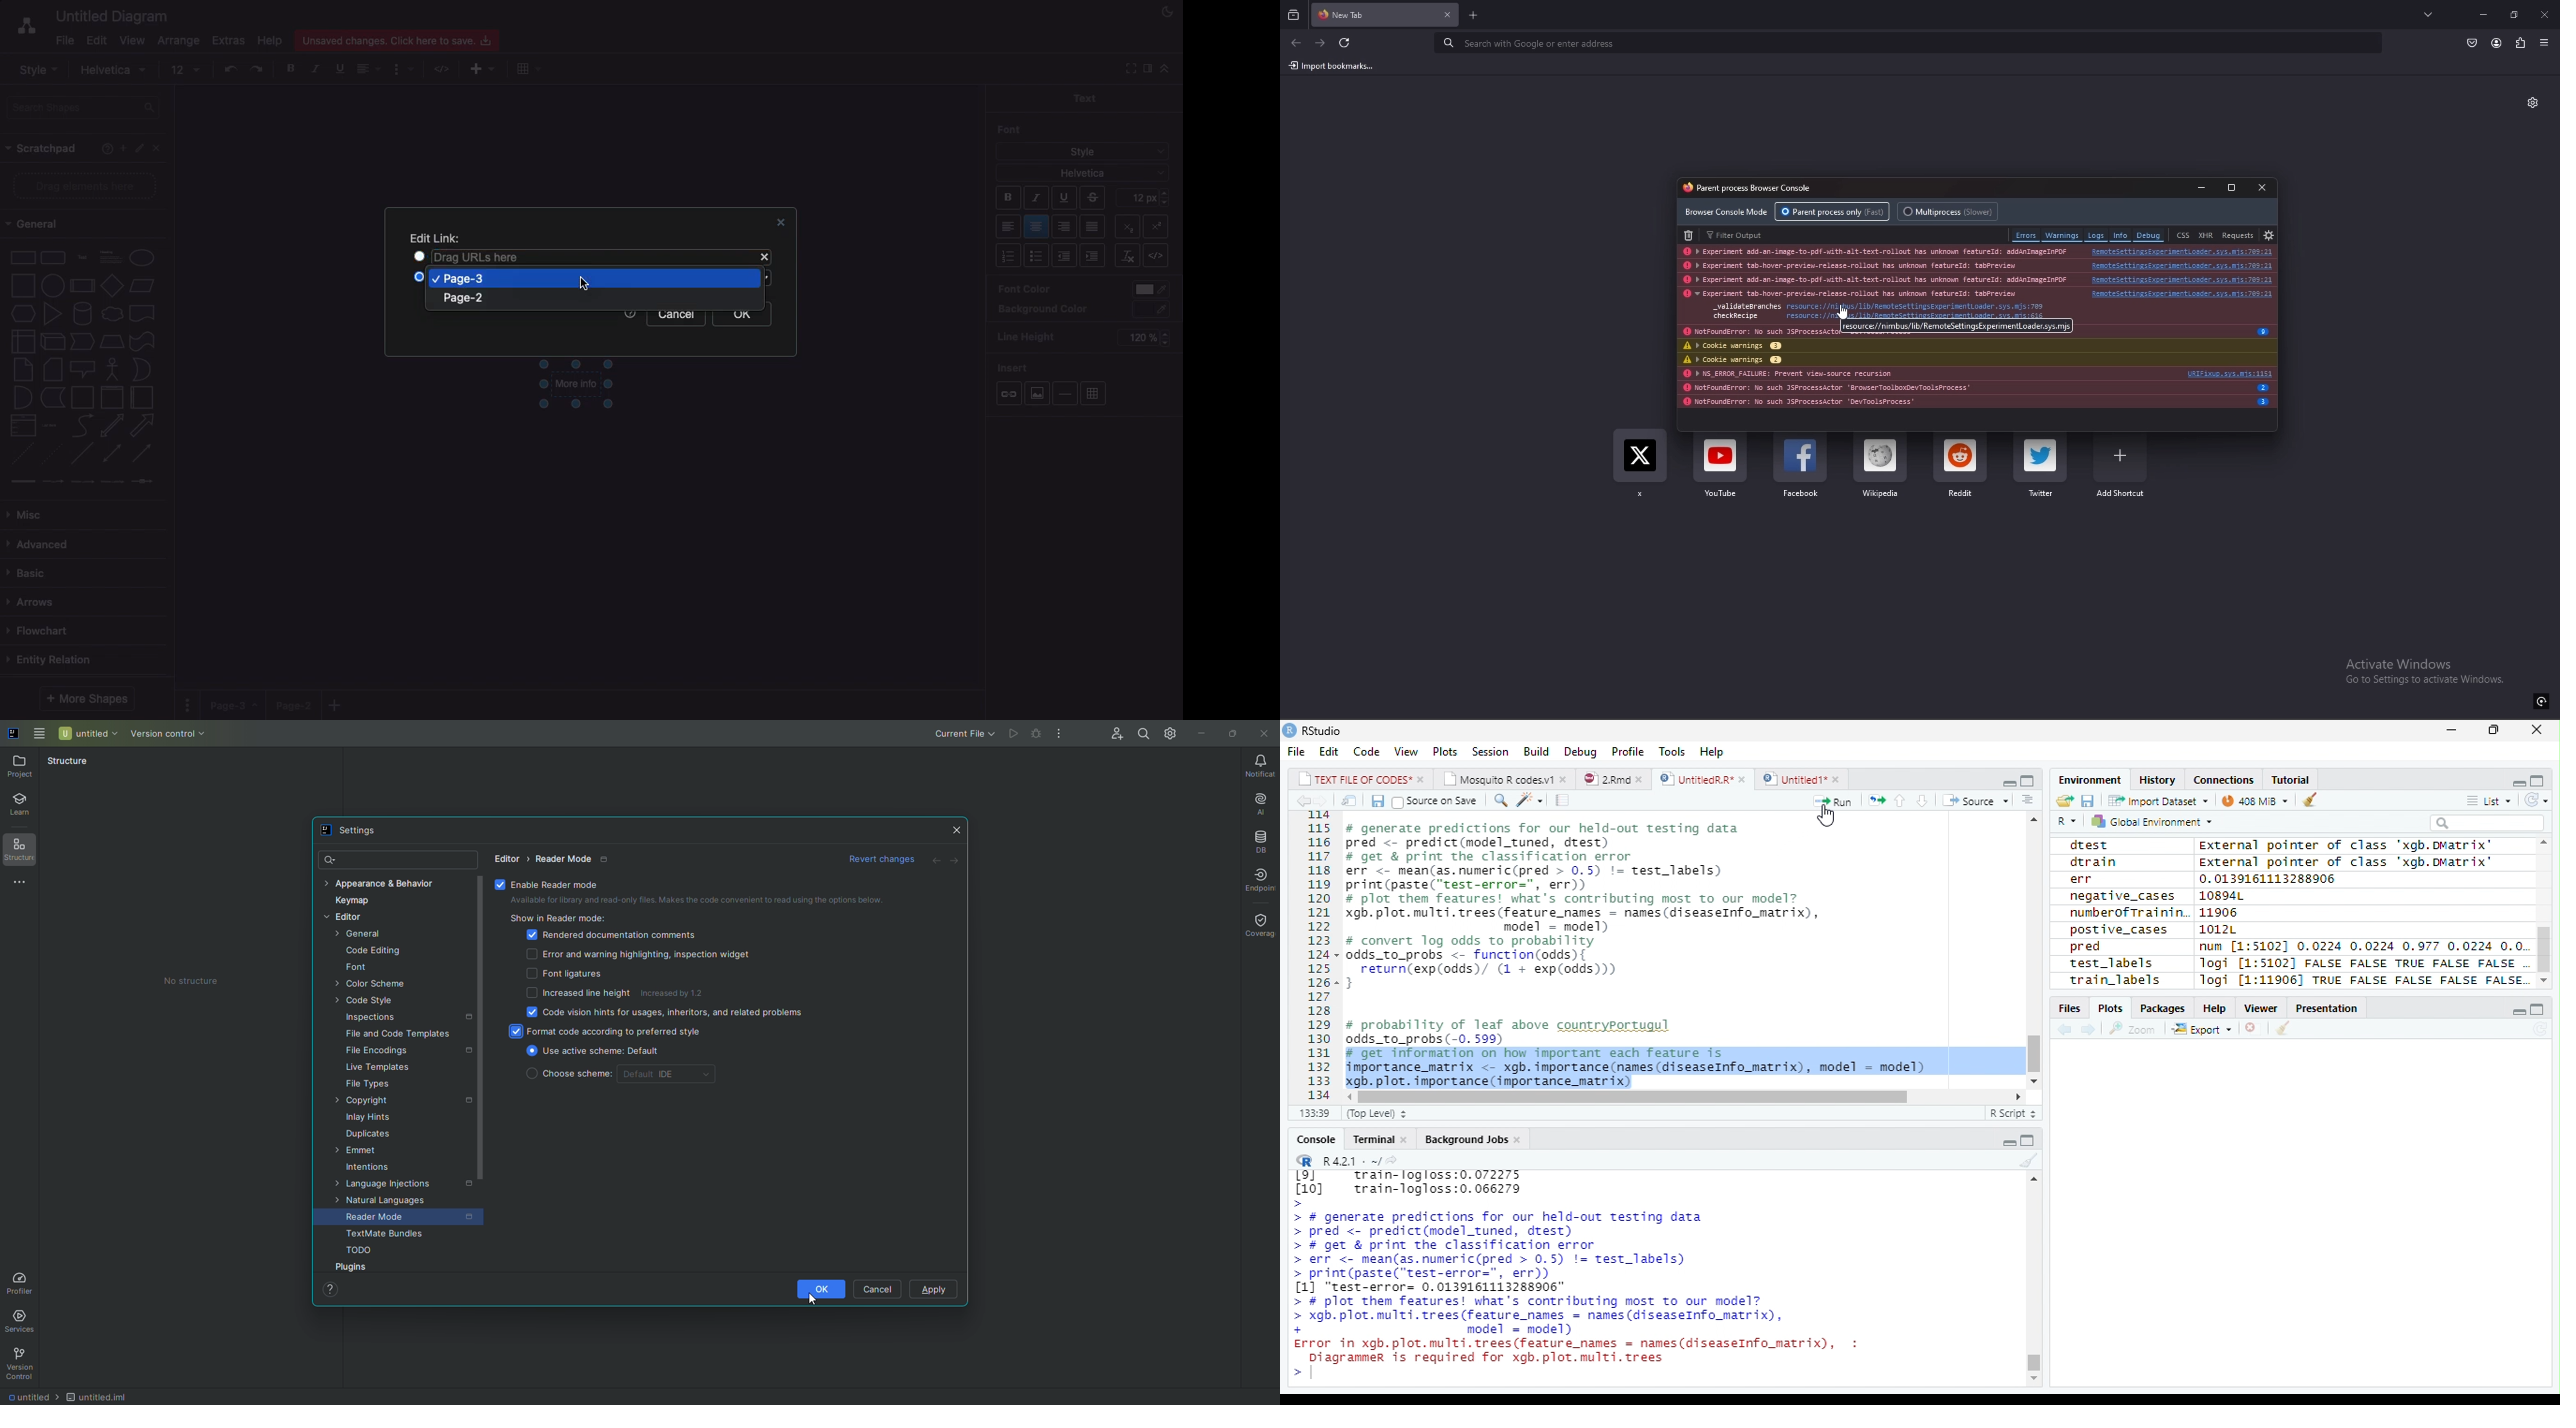 The image size is (2576, 1428). What do you see at coordinates (82, 398) in the screenshot?
I see `container` at bounding box center [82, 398].